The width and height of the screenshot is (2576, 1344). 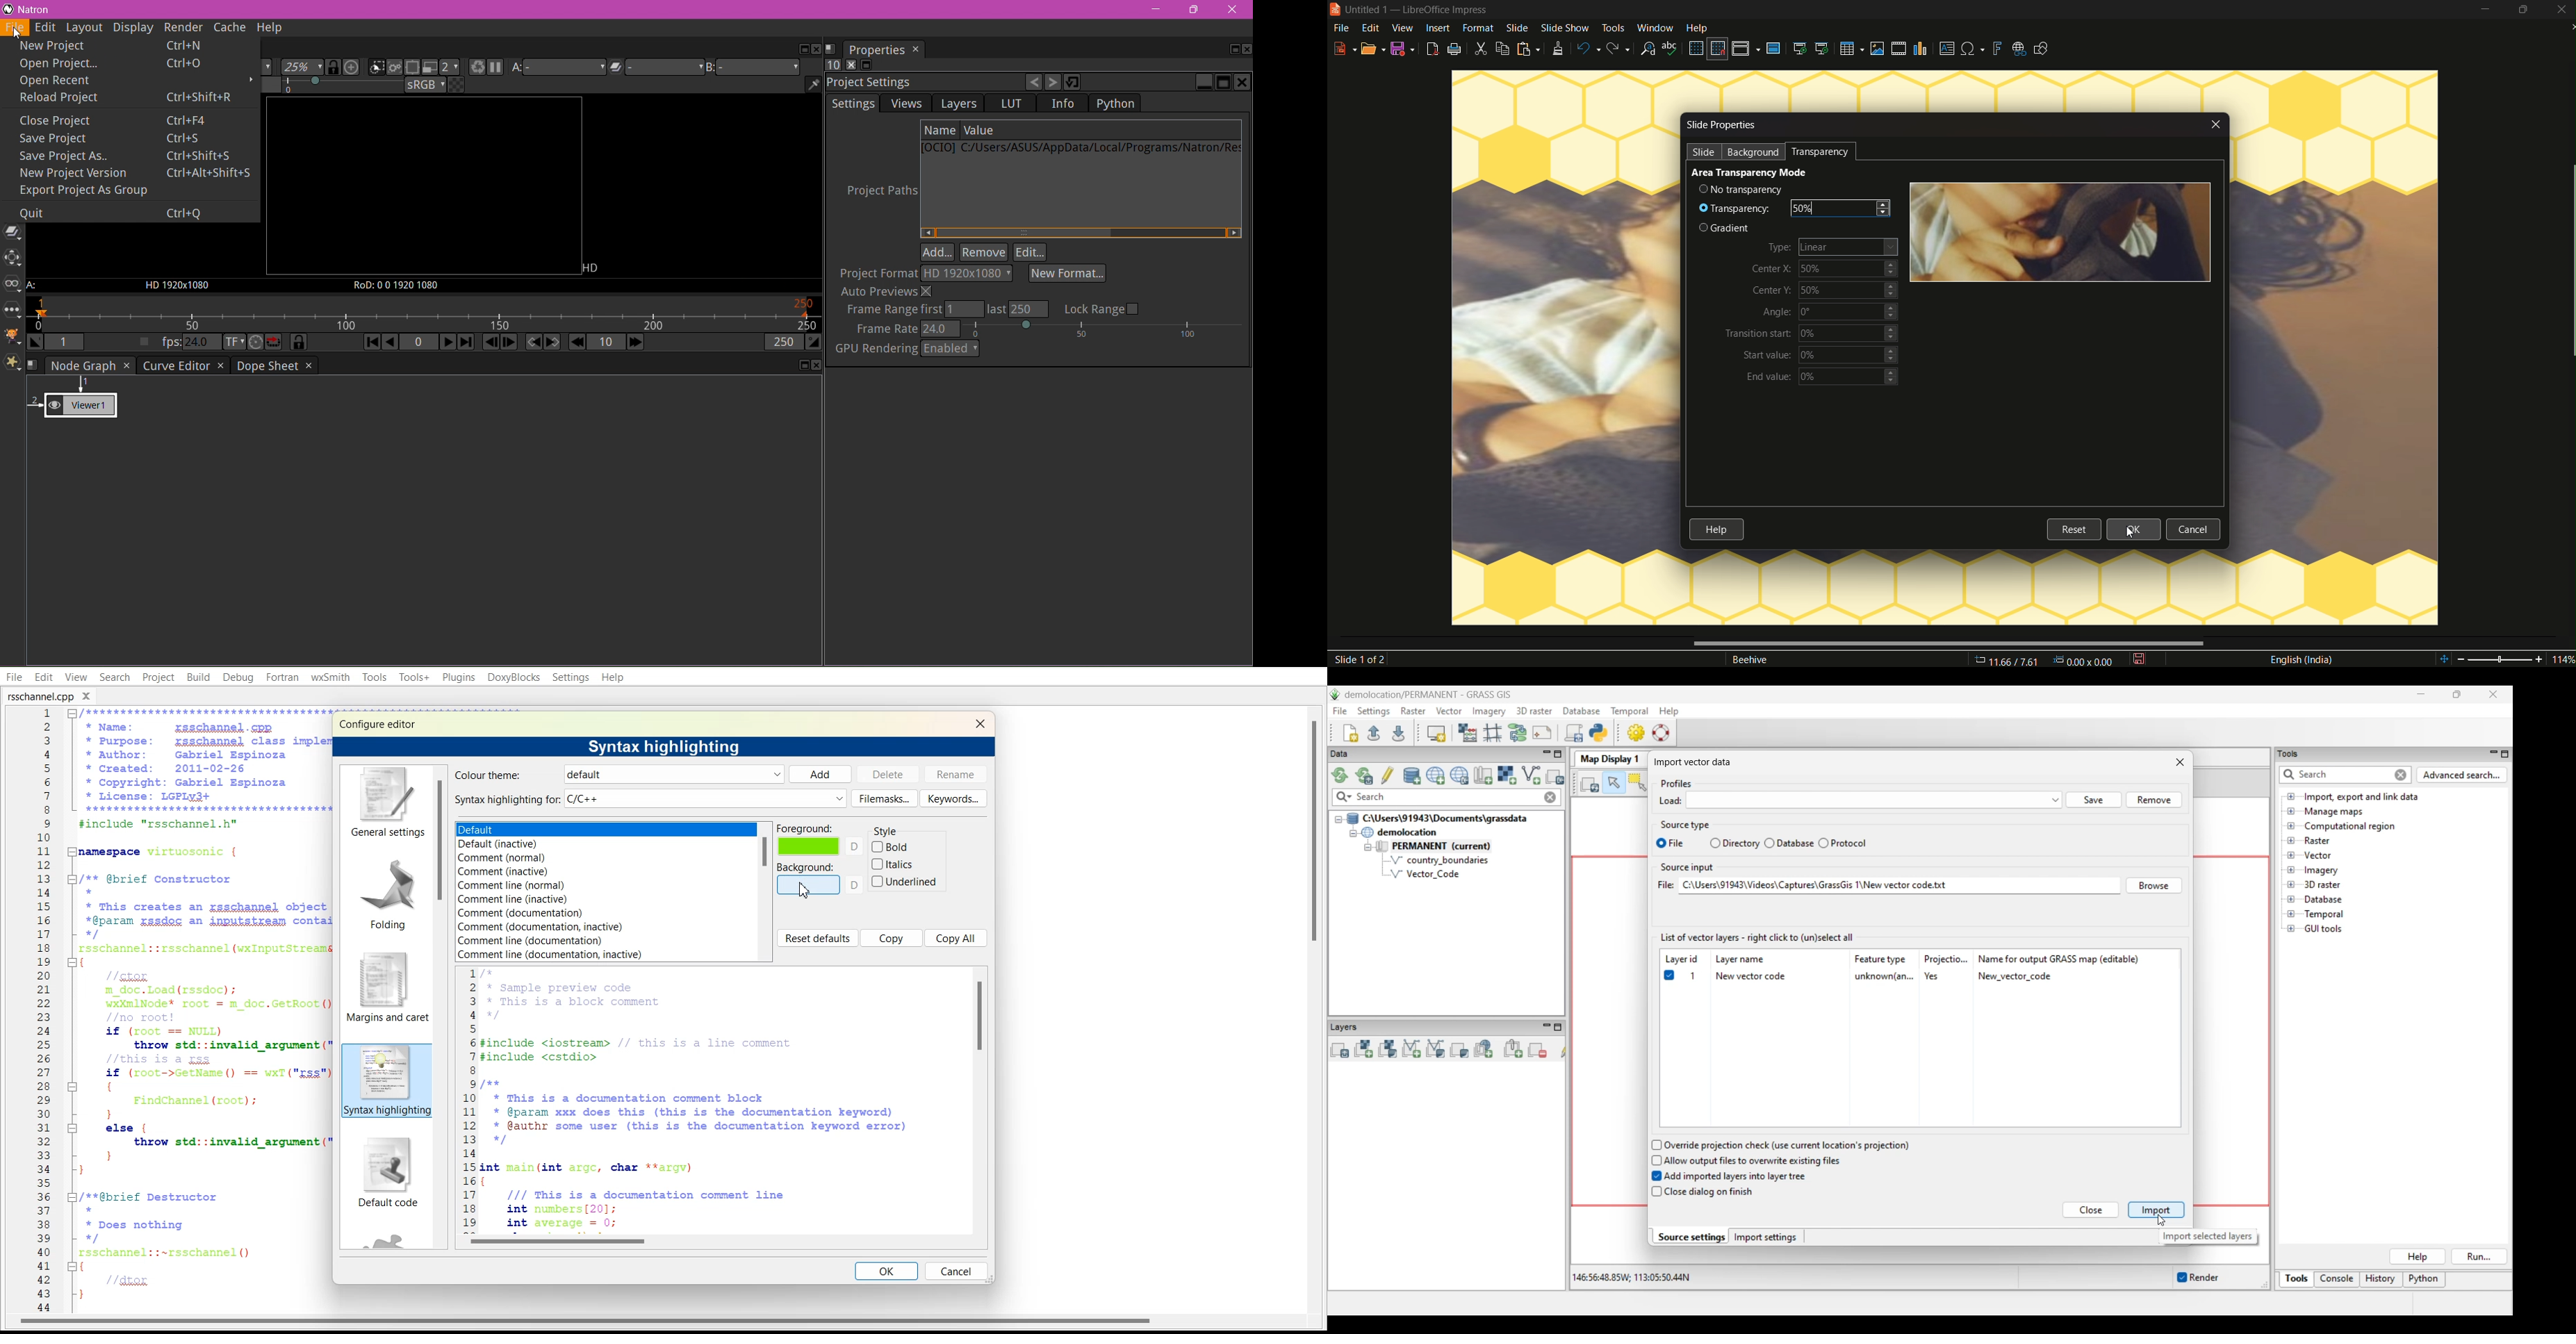 I want to click on Syntax highlighting, so click(x=667, y=746).